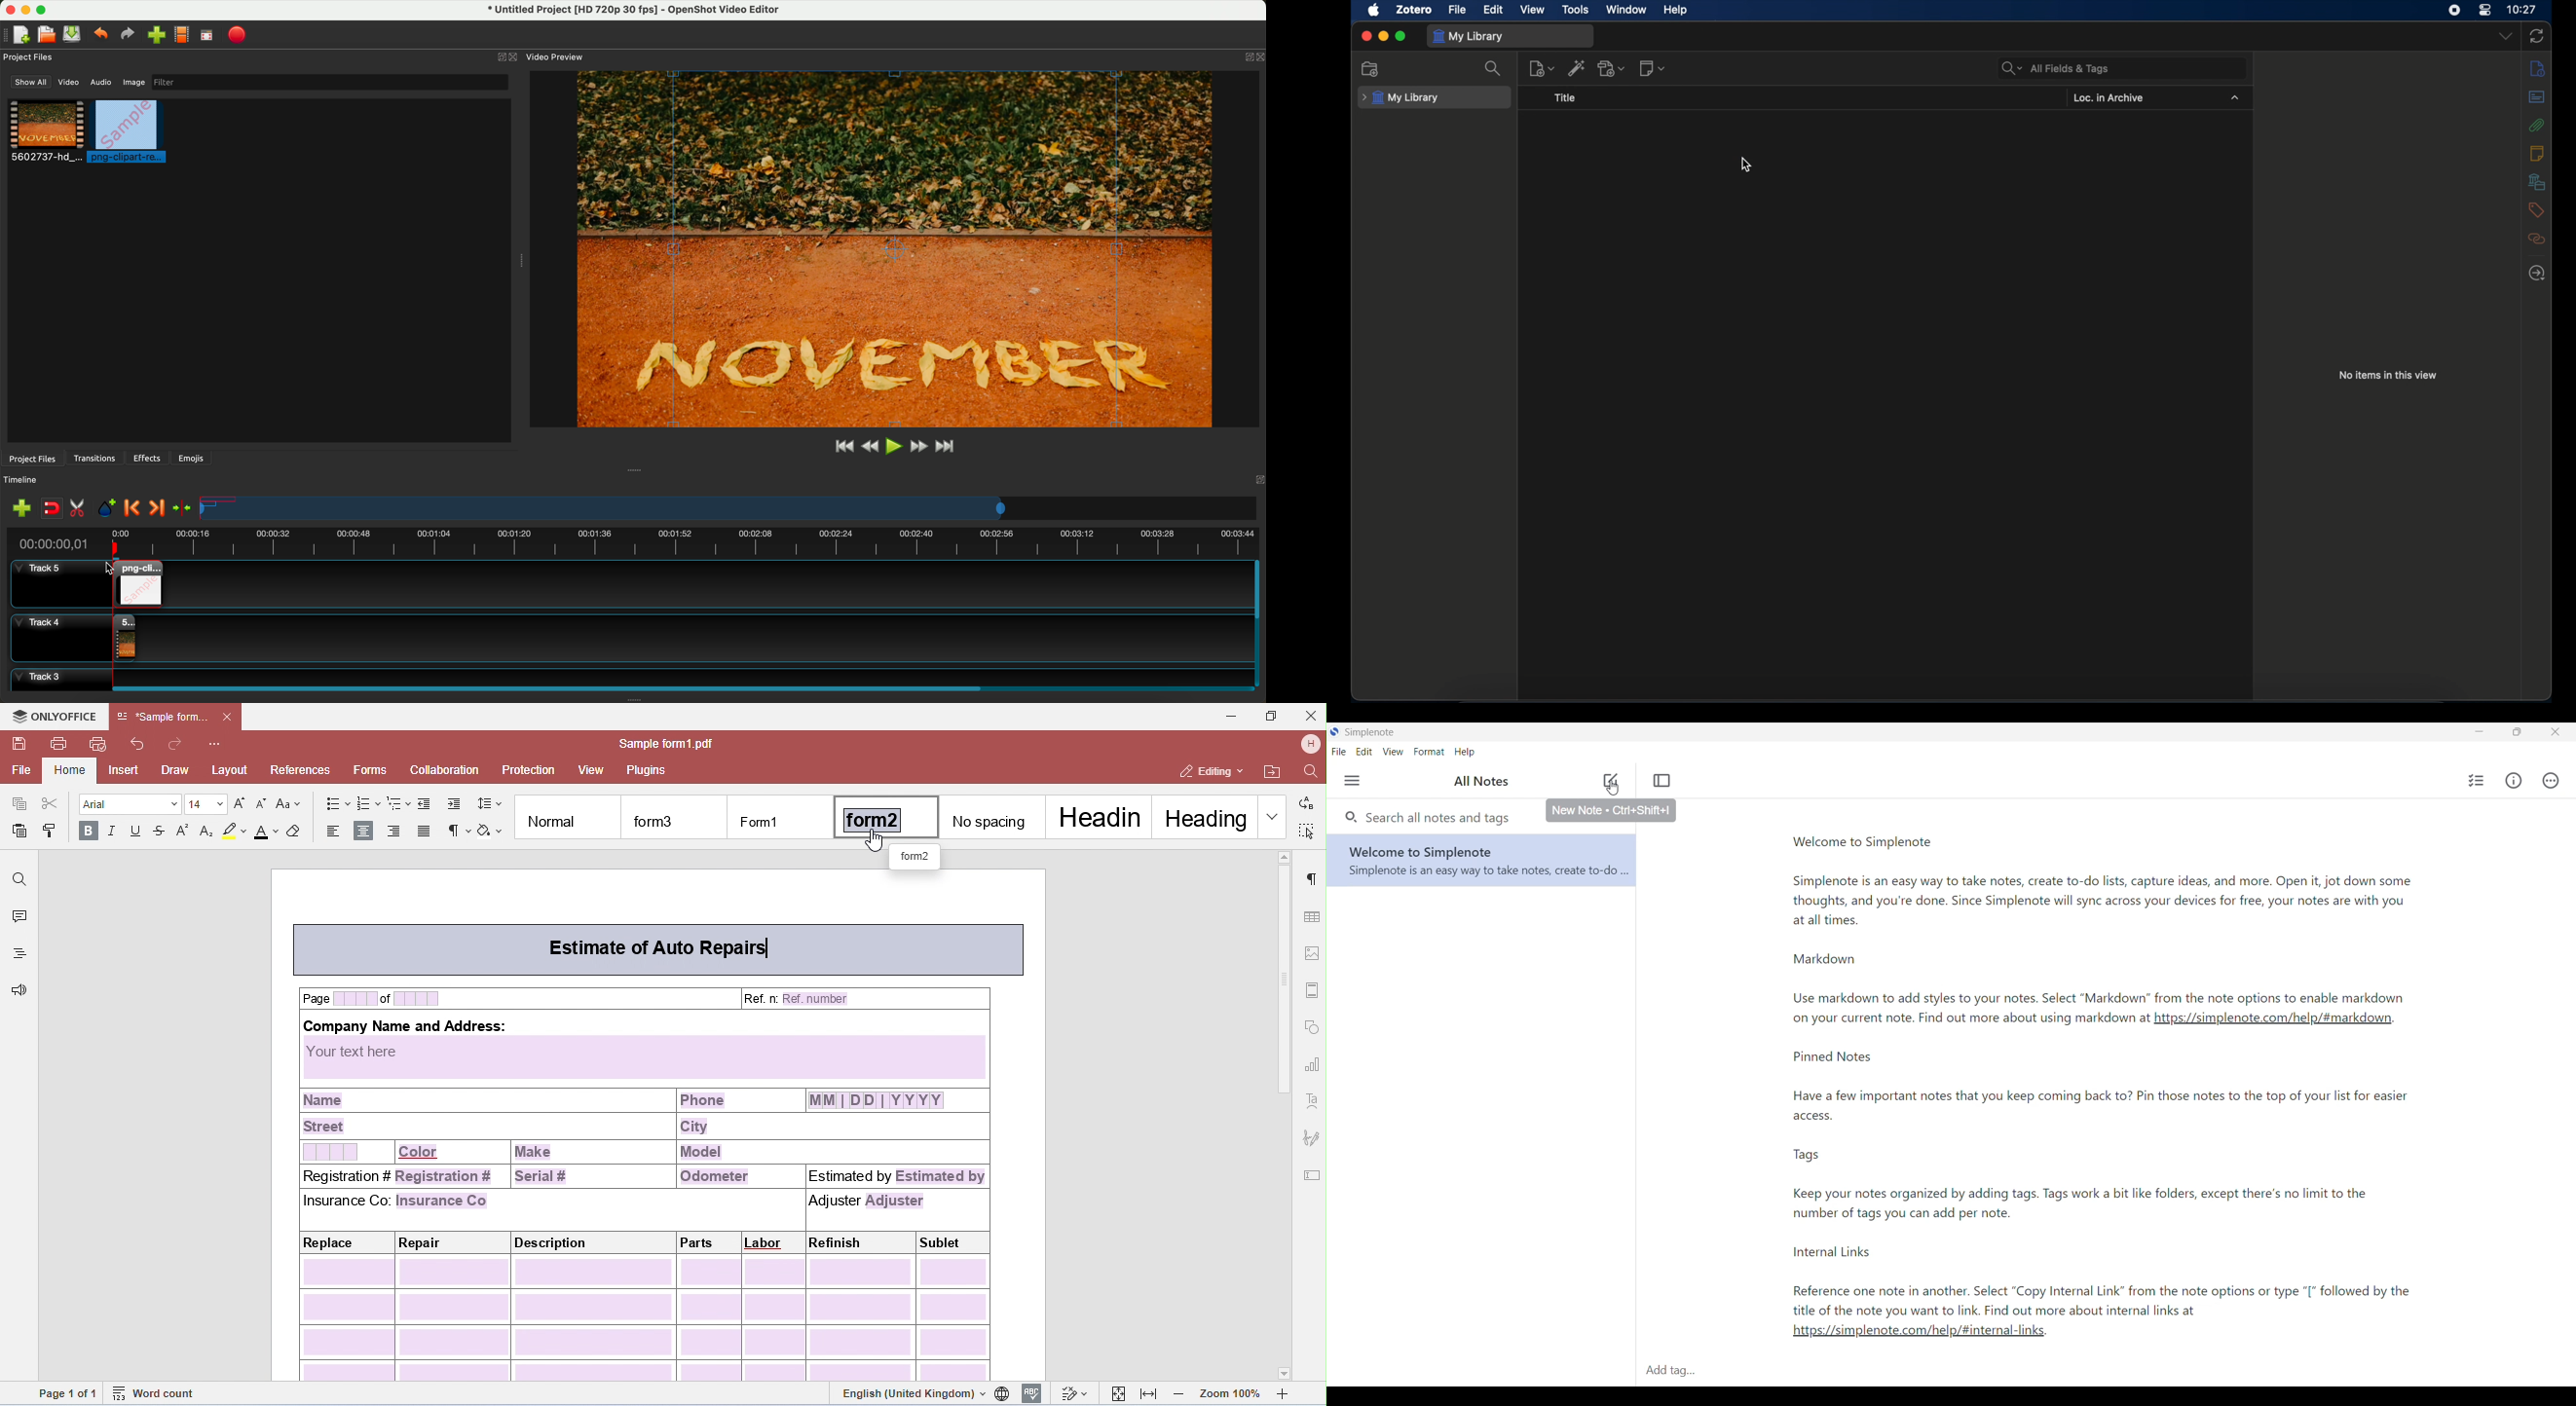 The height and width of the screenshot is (1428, 2576). Describe the element at coordinates (2235, 98) in the screenshot. I see `dropdown` at that location.